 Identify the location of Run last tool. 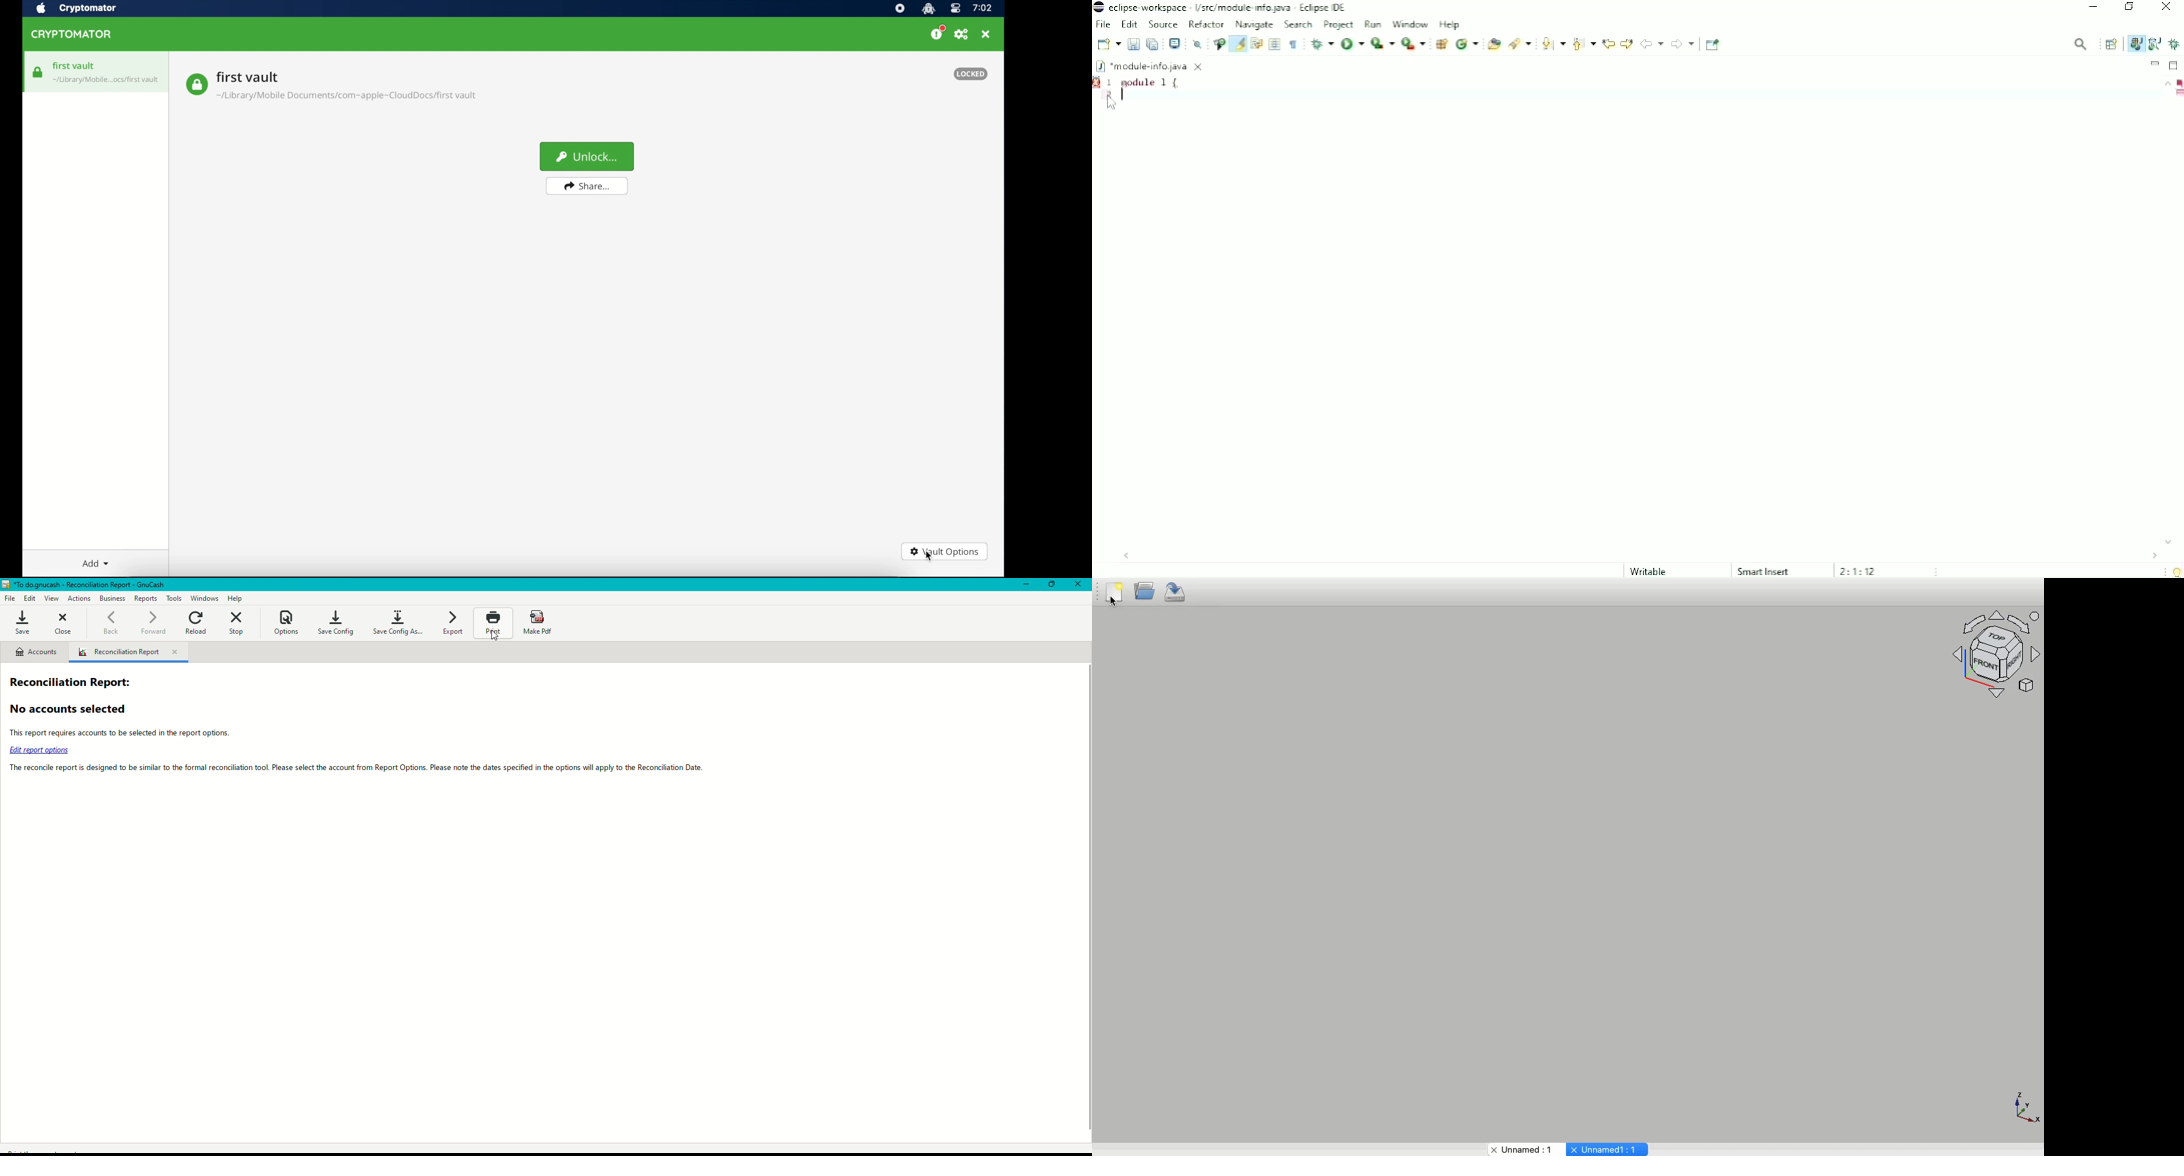
(1414, 44).